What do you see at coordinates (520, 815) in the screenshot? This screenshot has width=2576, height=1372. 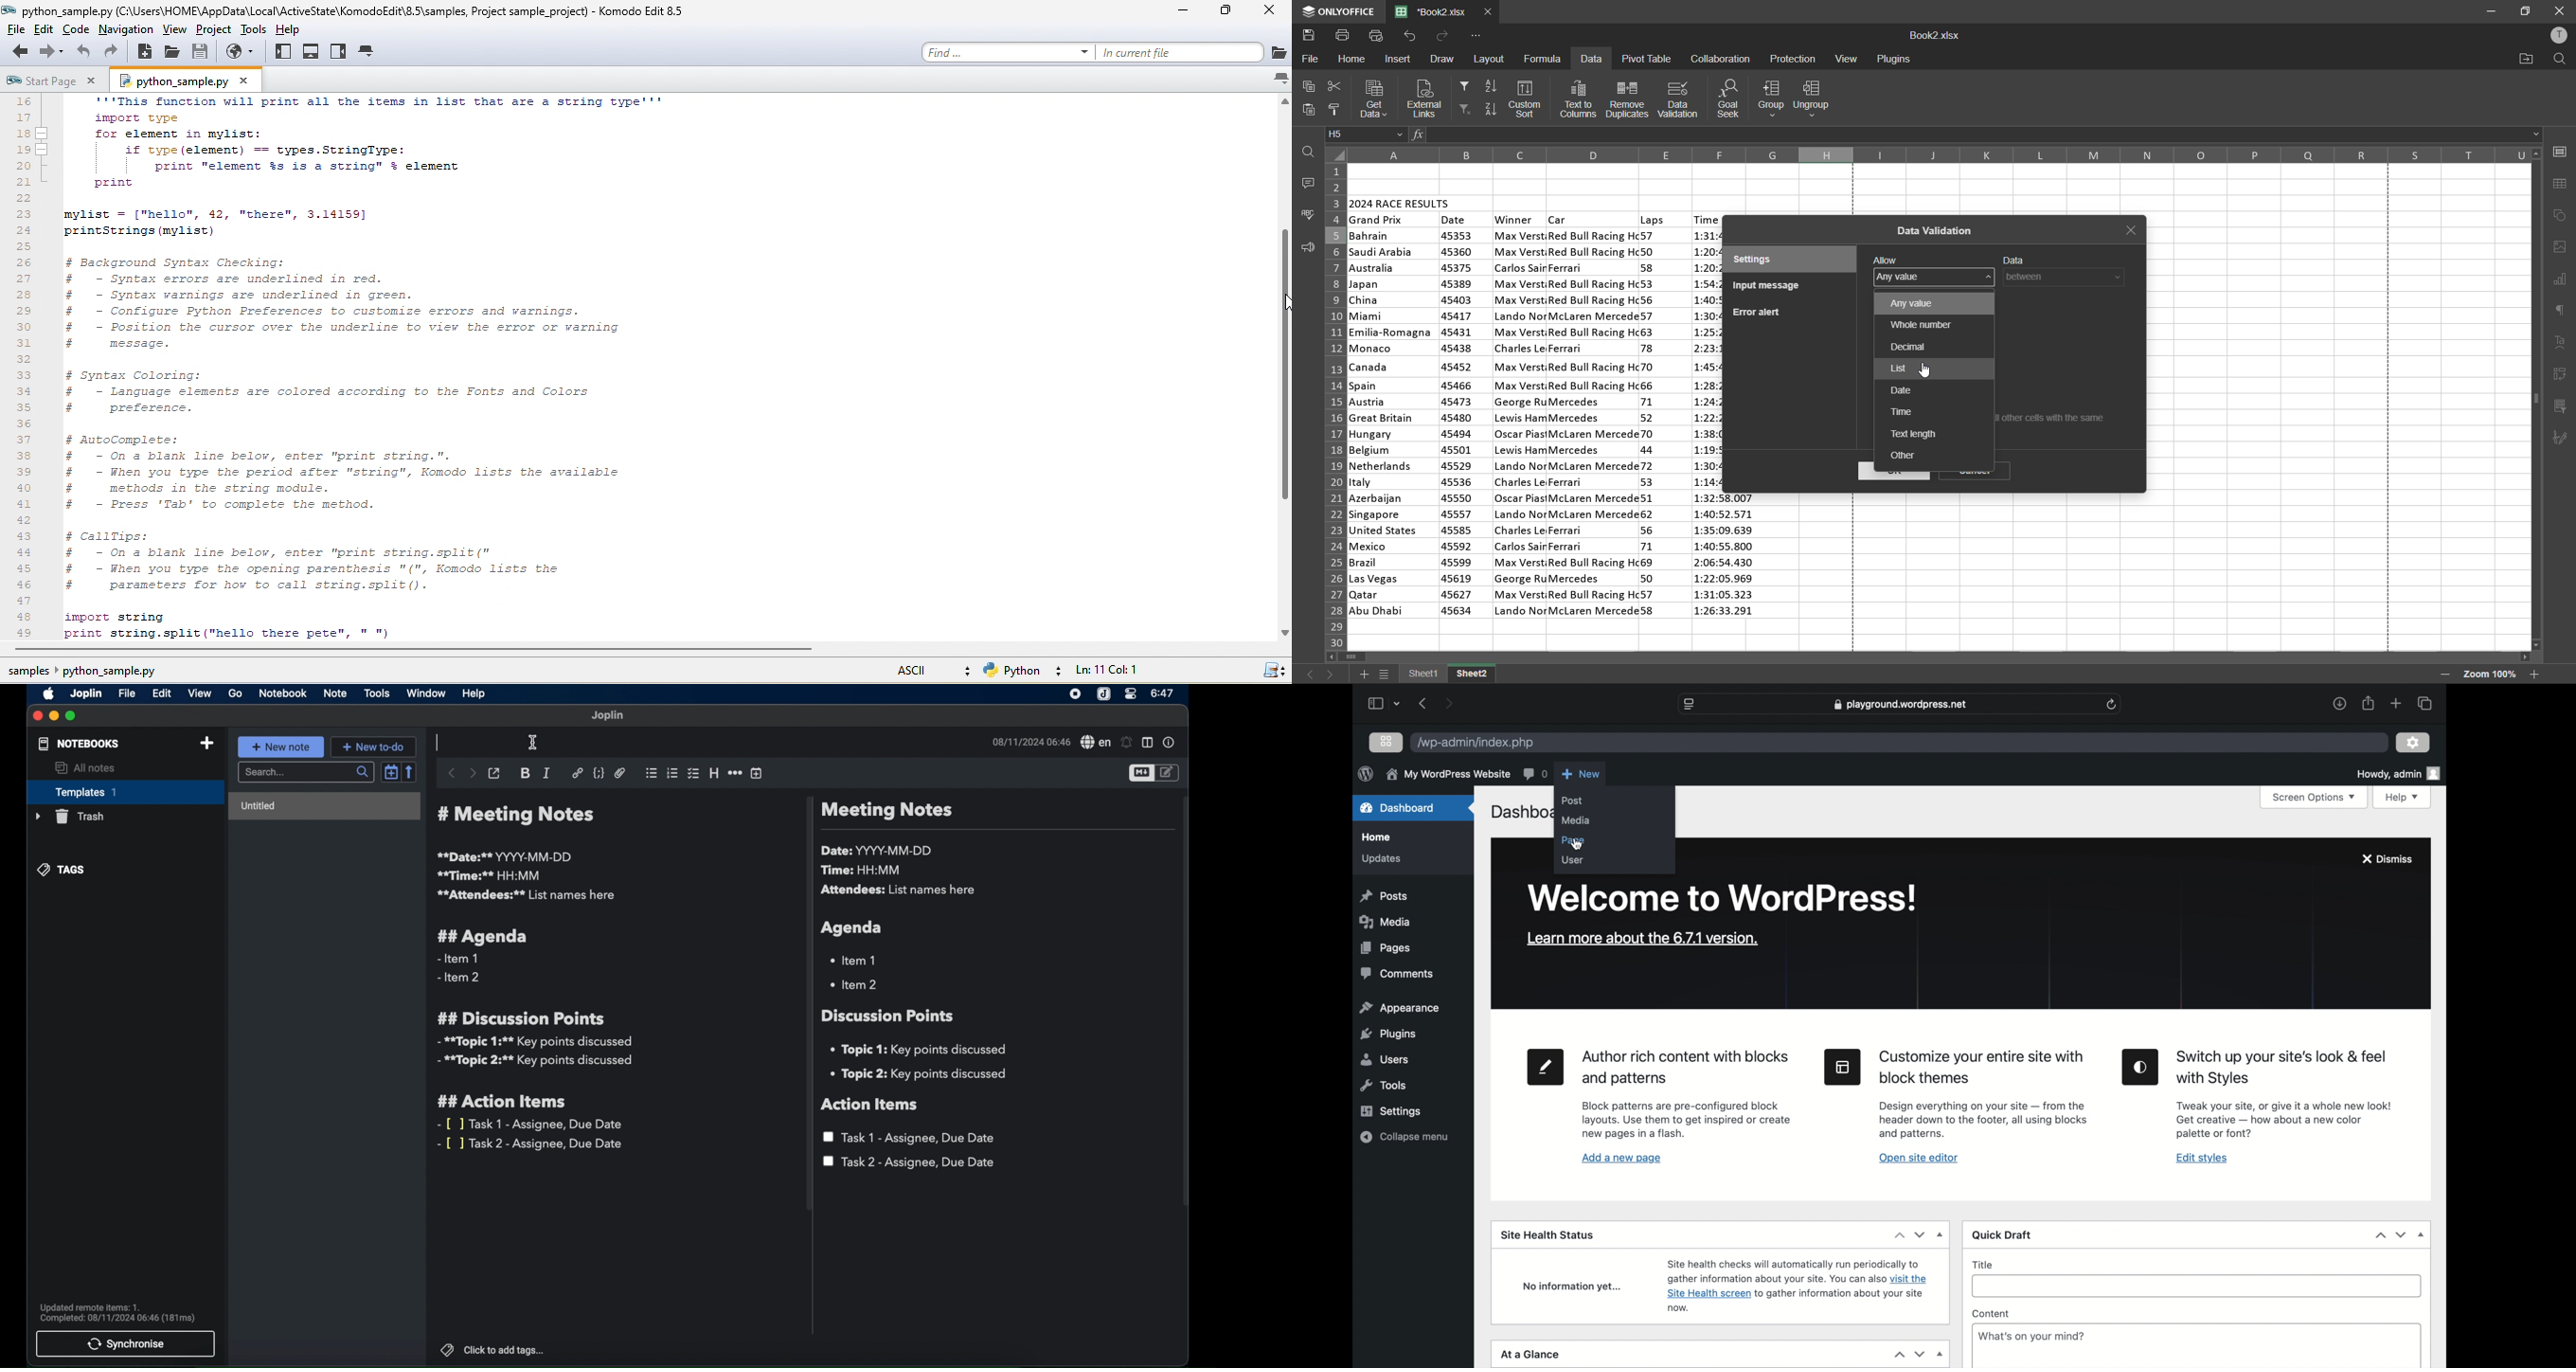 I see `# meeting notes` at bounding box center [520, 815].